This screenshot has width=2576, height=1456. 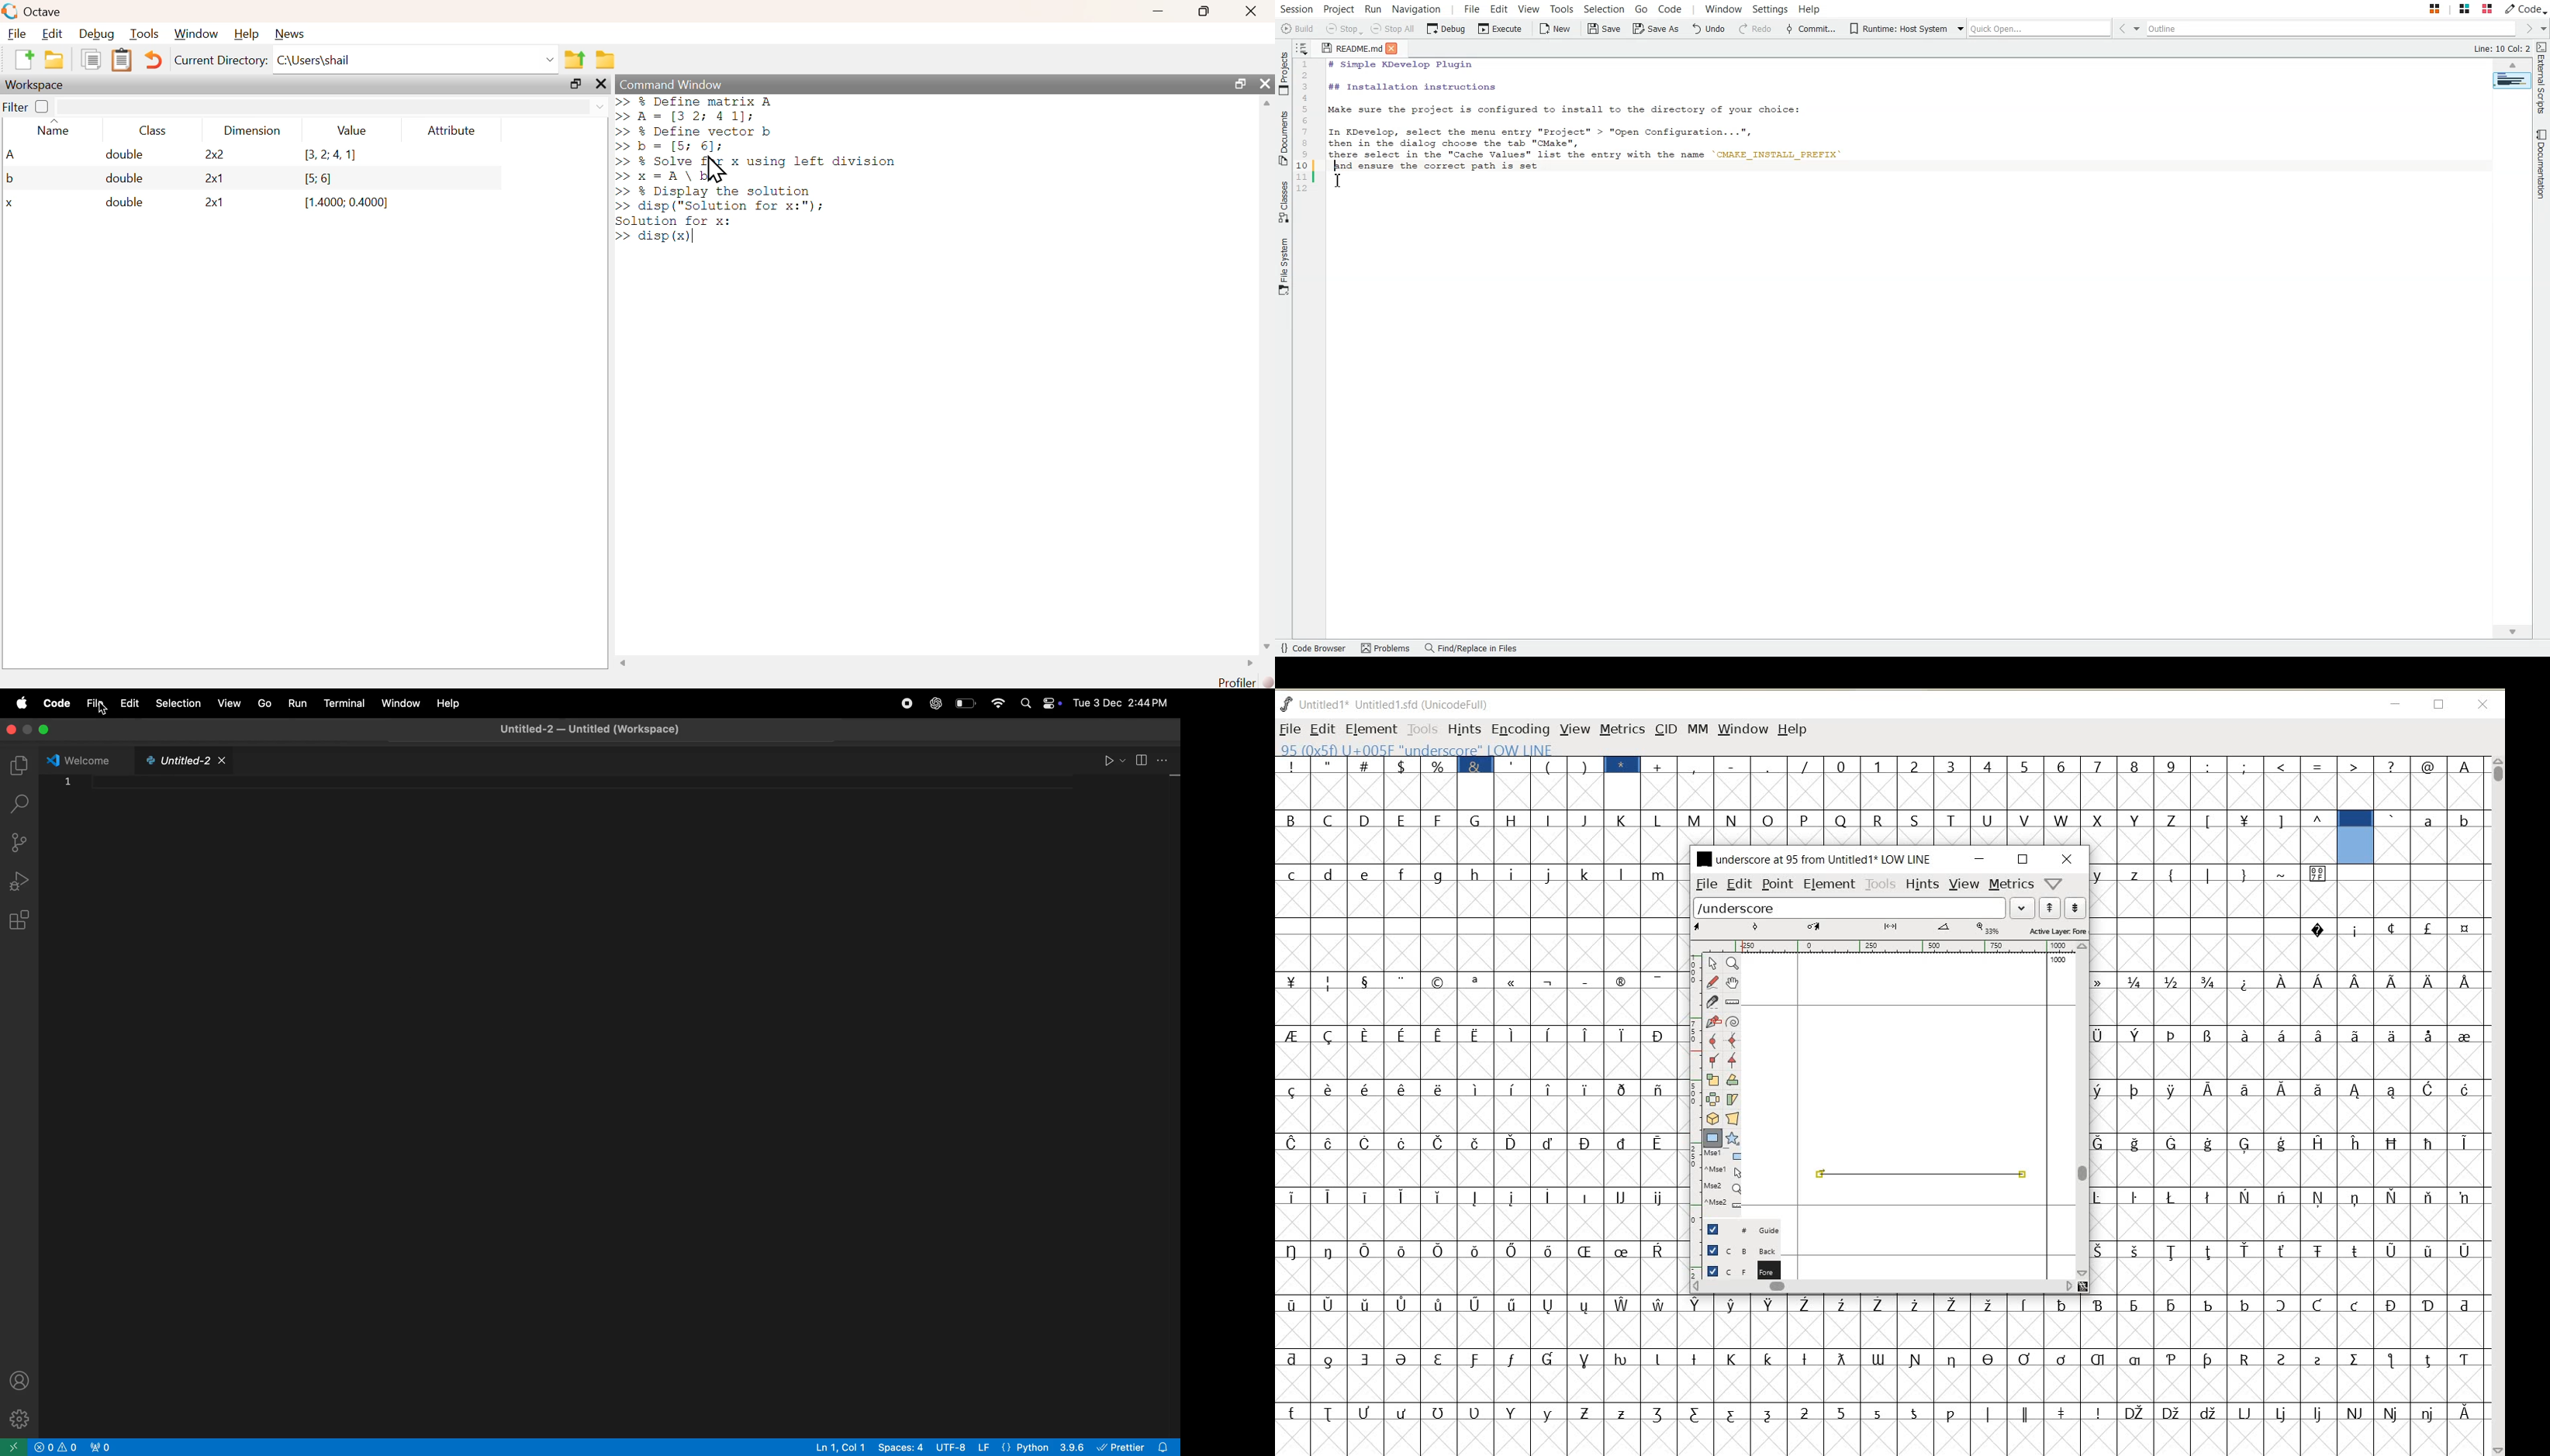 What do you see at coordinates (965, 1448) in the screenshot?
I see `utf 8` at bounding box center [965, 1448].